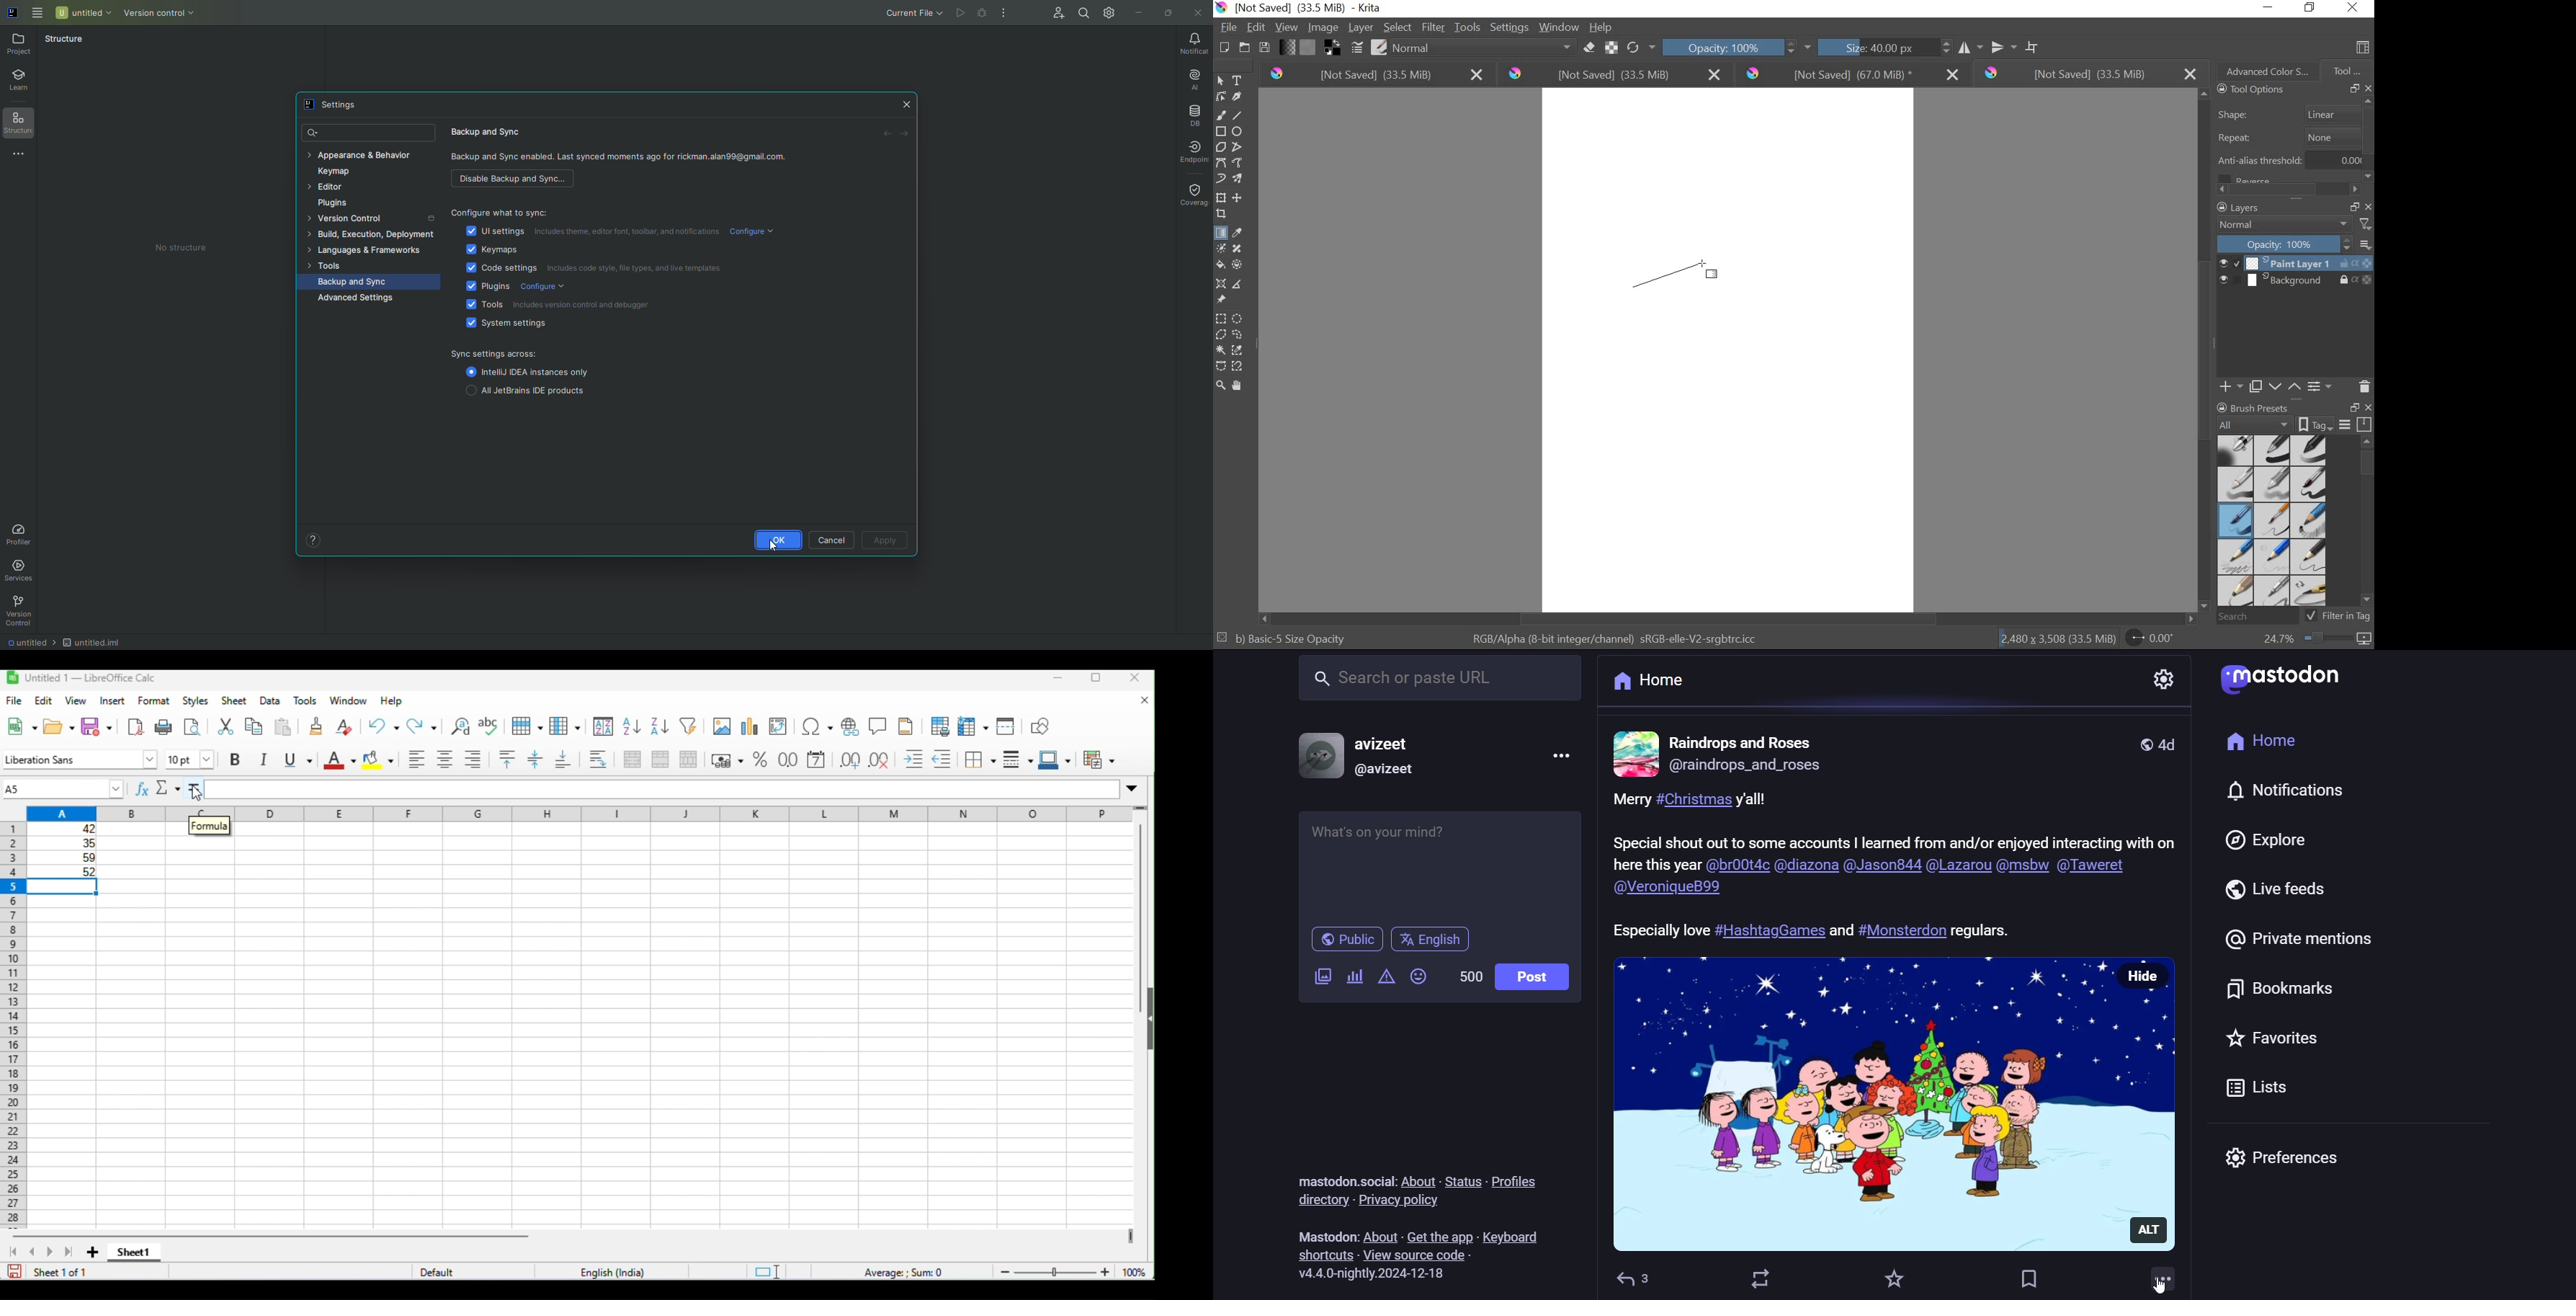  What do you see at coordinates (196, 701) in the screenshot?
I see `styles` at bounding box center [196, 701].